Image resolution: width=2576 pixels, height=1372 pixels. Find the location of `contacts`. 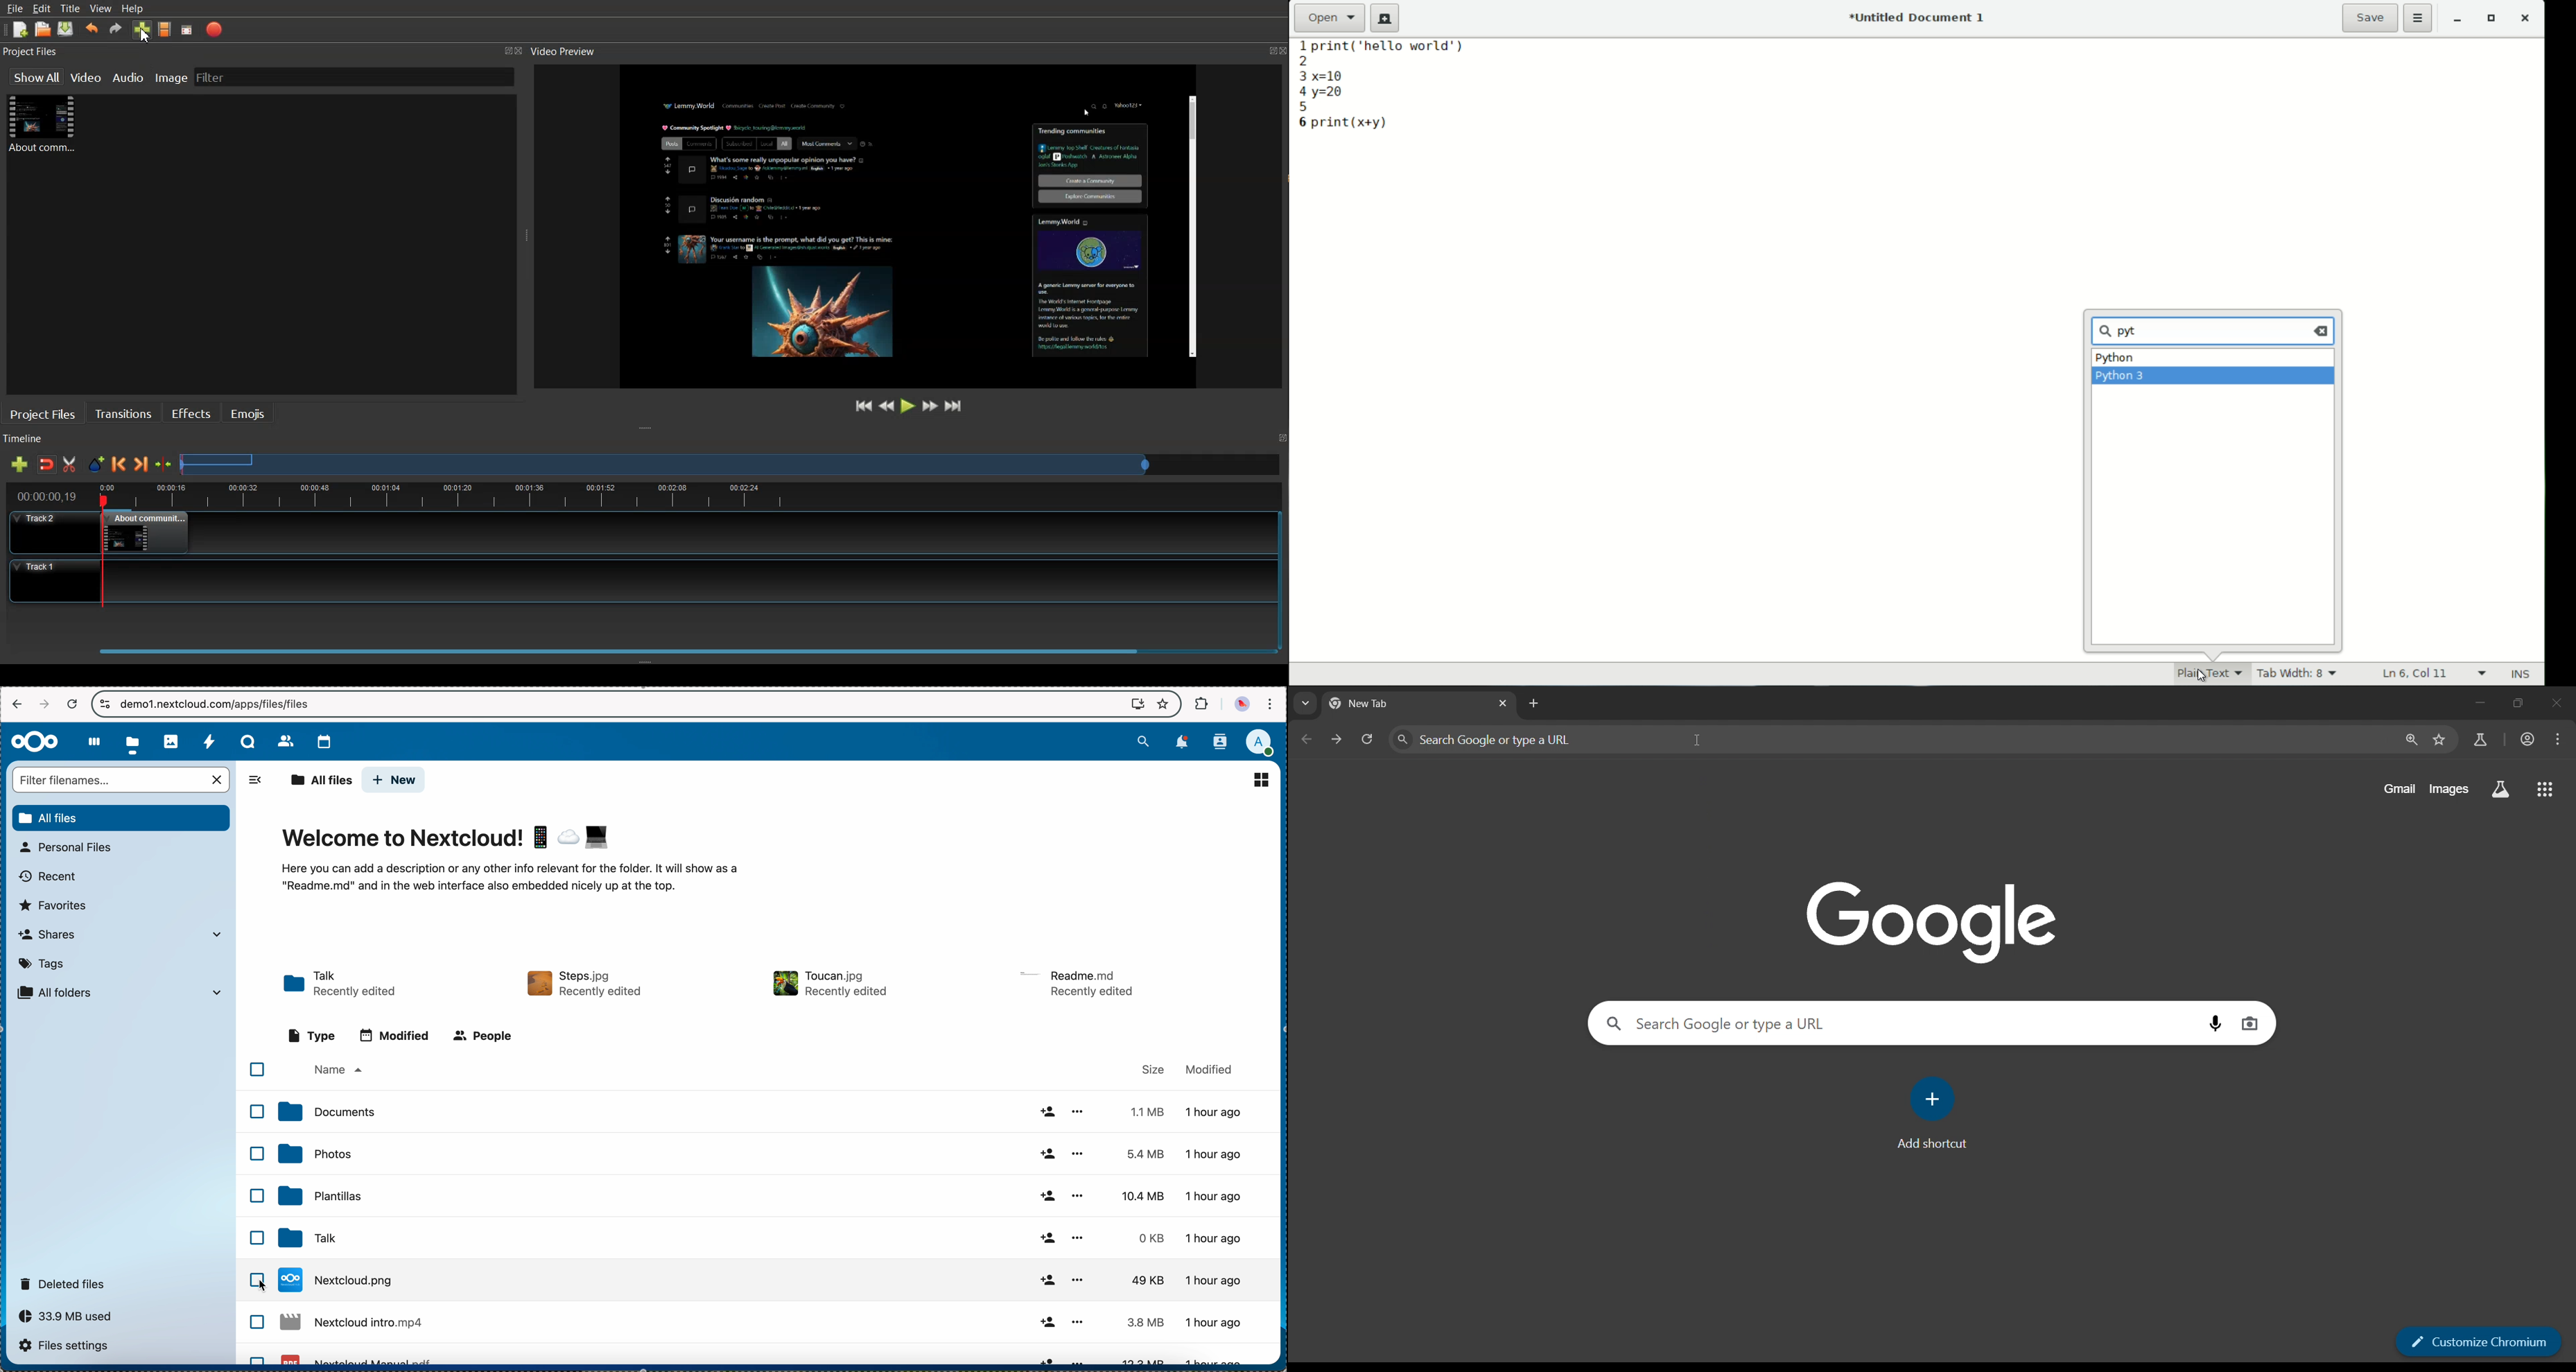

contacts is located at coordinates (1223, 741).